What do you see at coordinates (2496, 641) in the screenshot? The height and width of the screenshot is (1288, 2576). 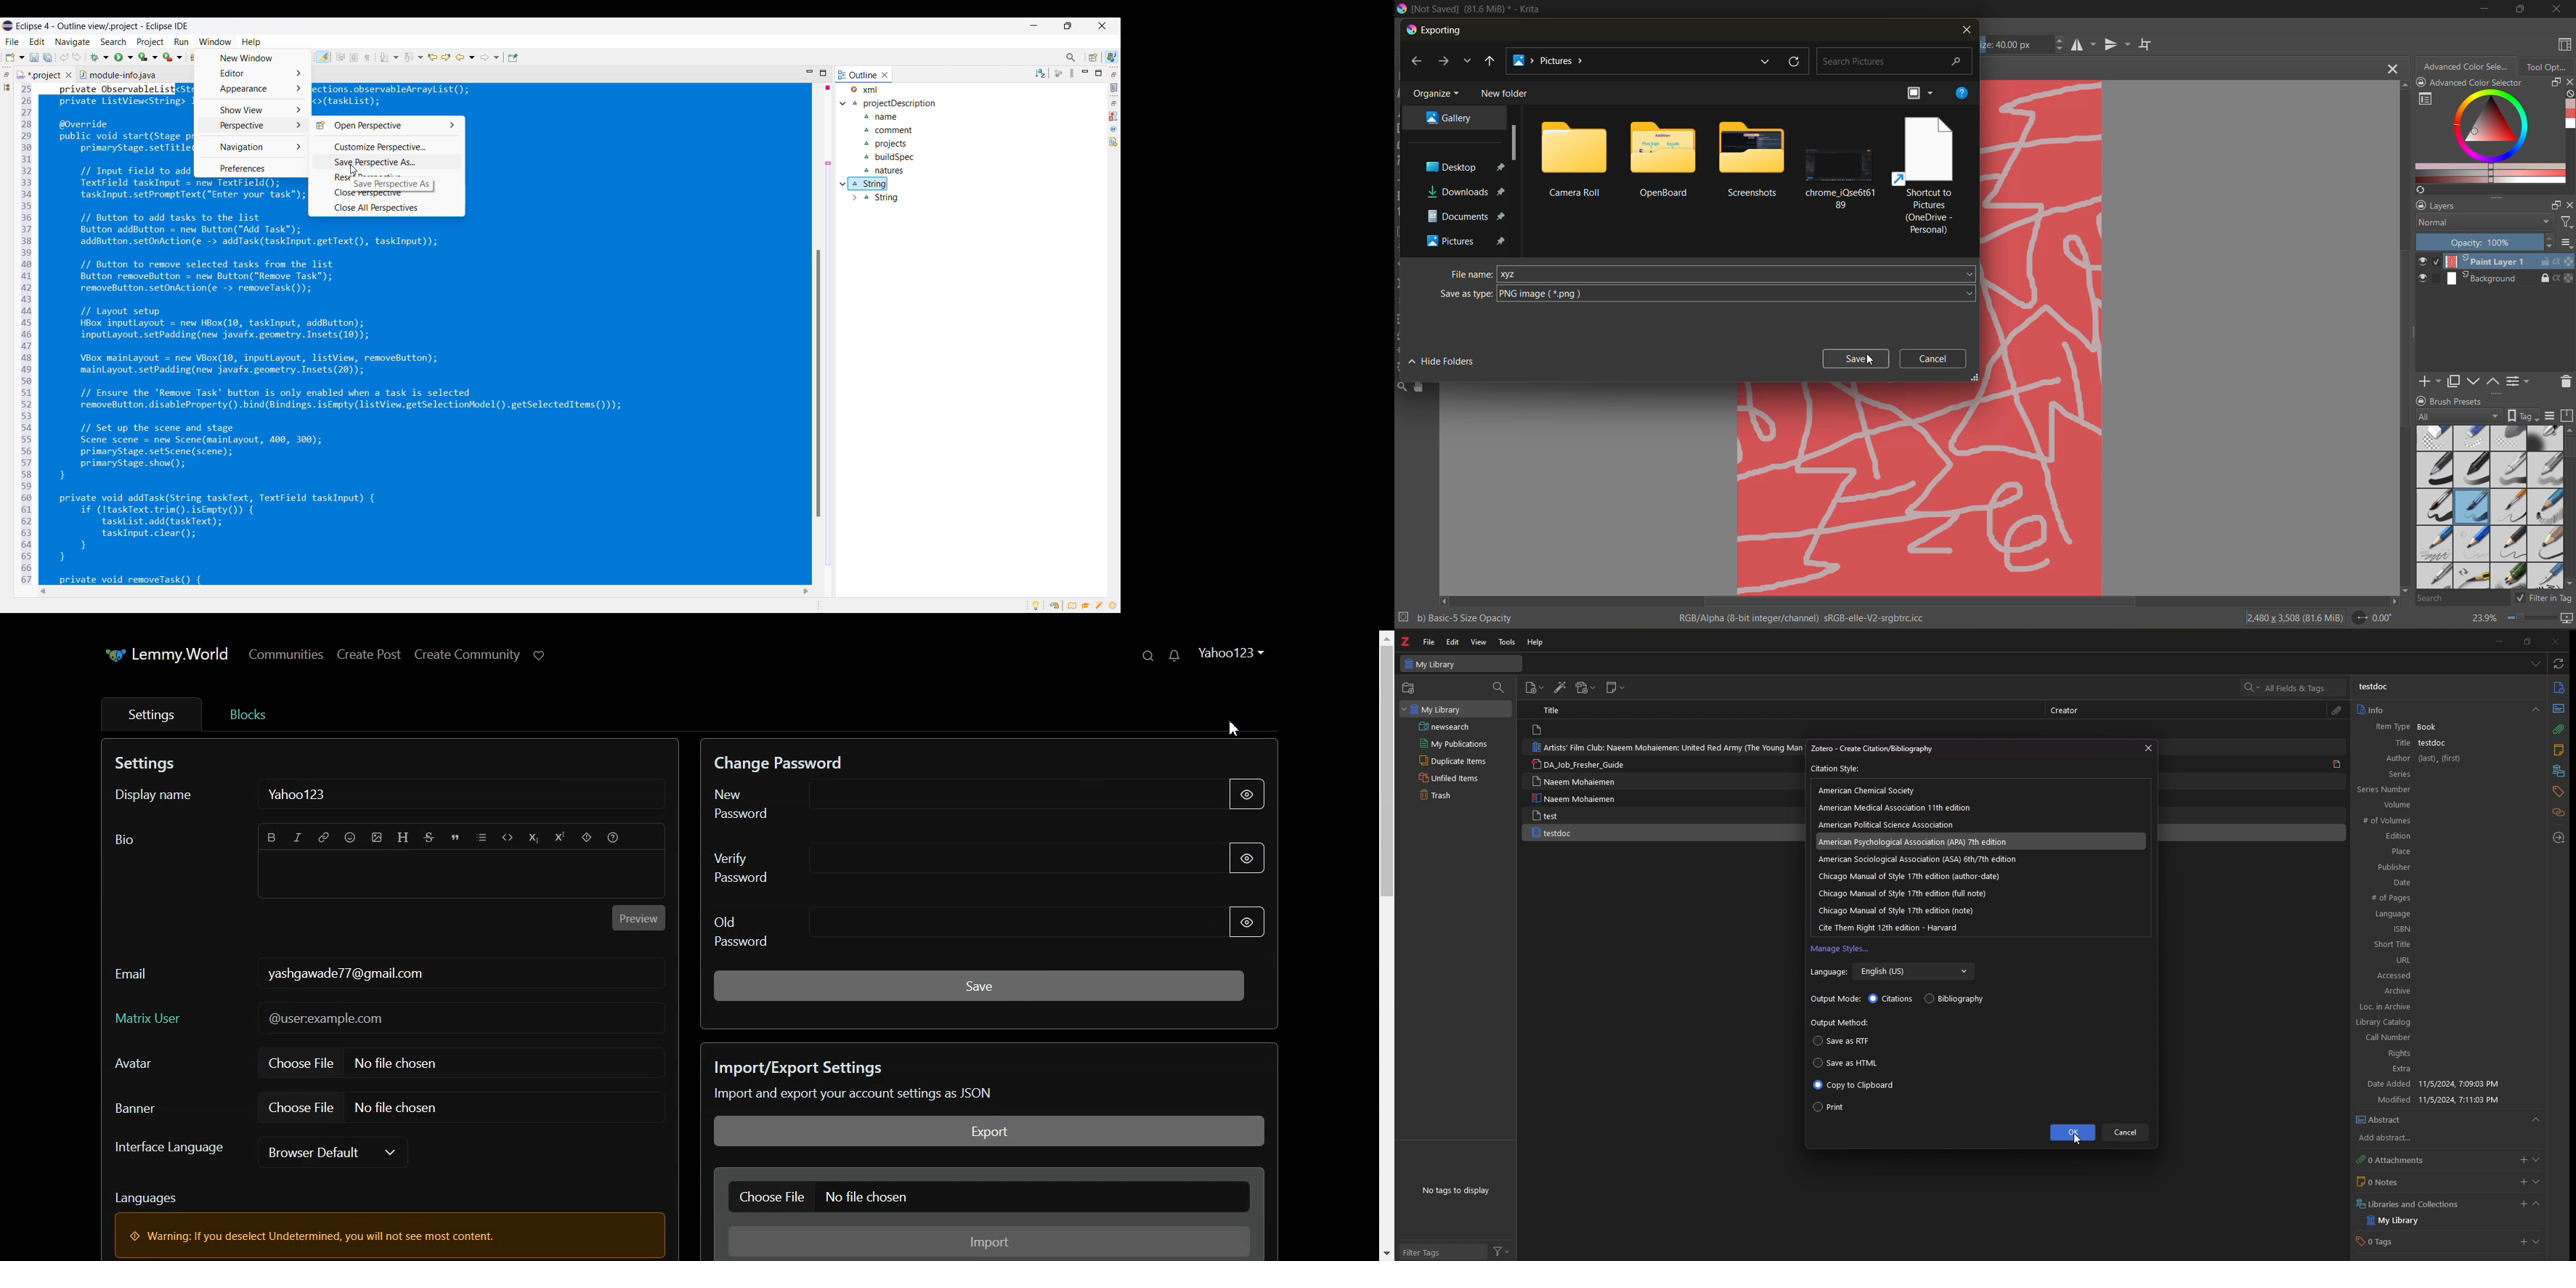 I see `minimize` at bounding box center [2496, 641].